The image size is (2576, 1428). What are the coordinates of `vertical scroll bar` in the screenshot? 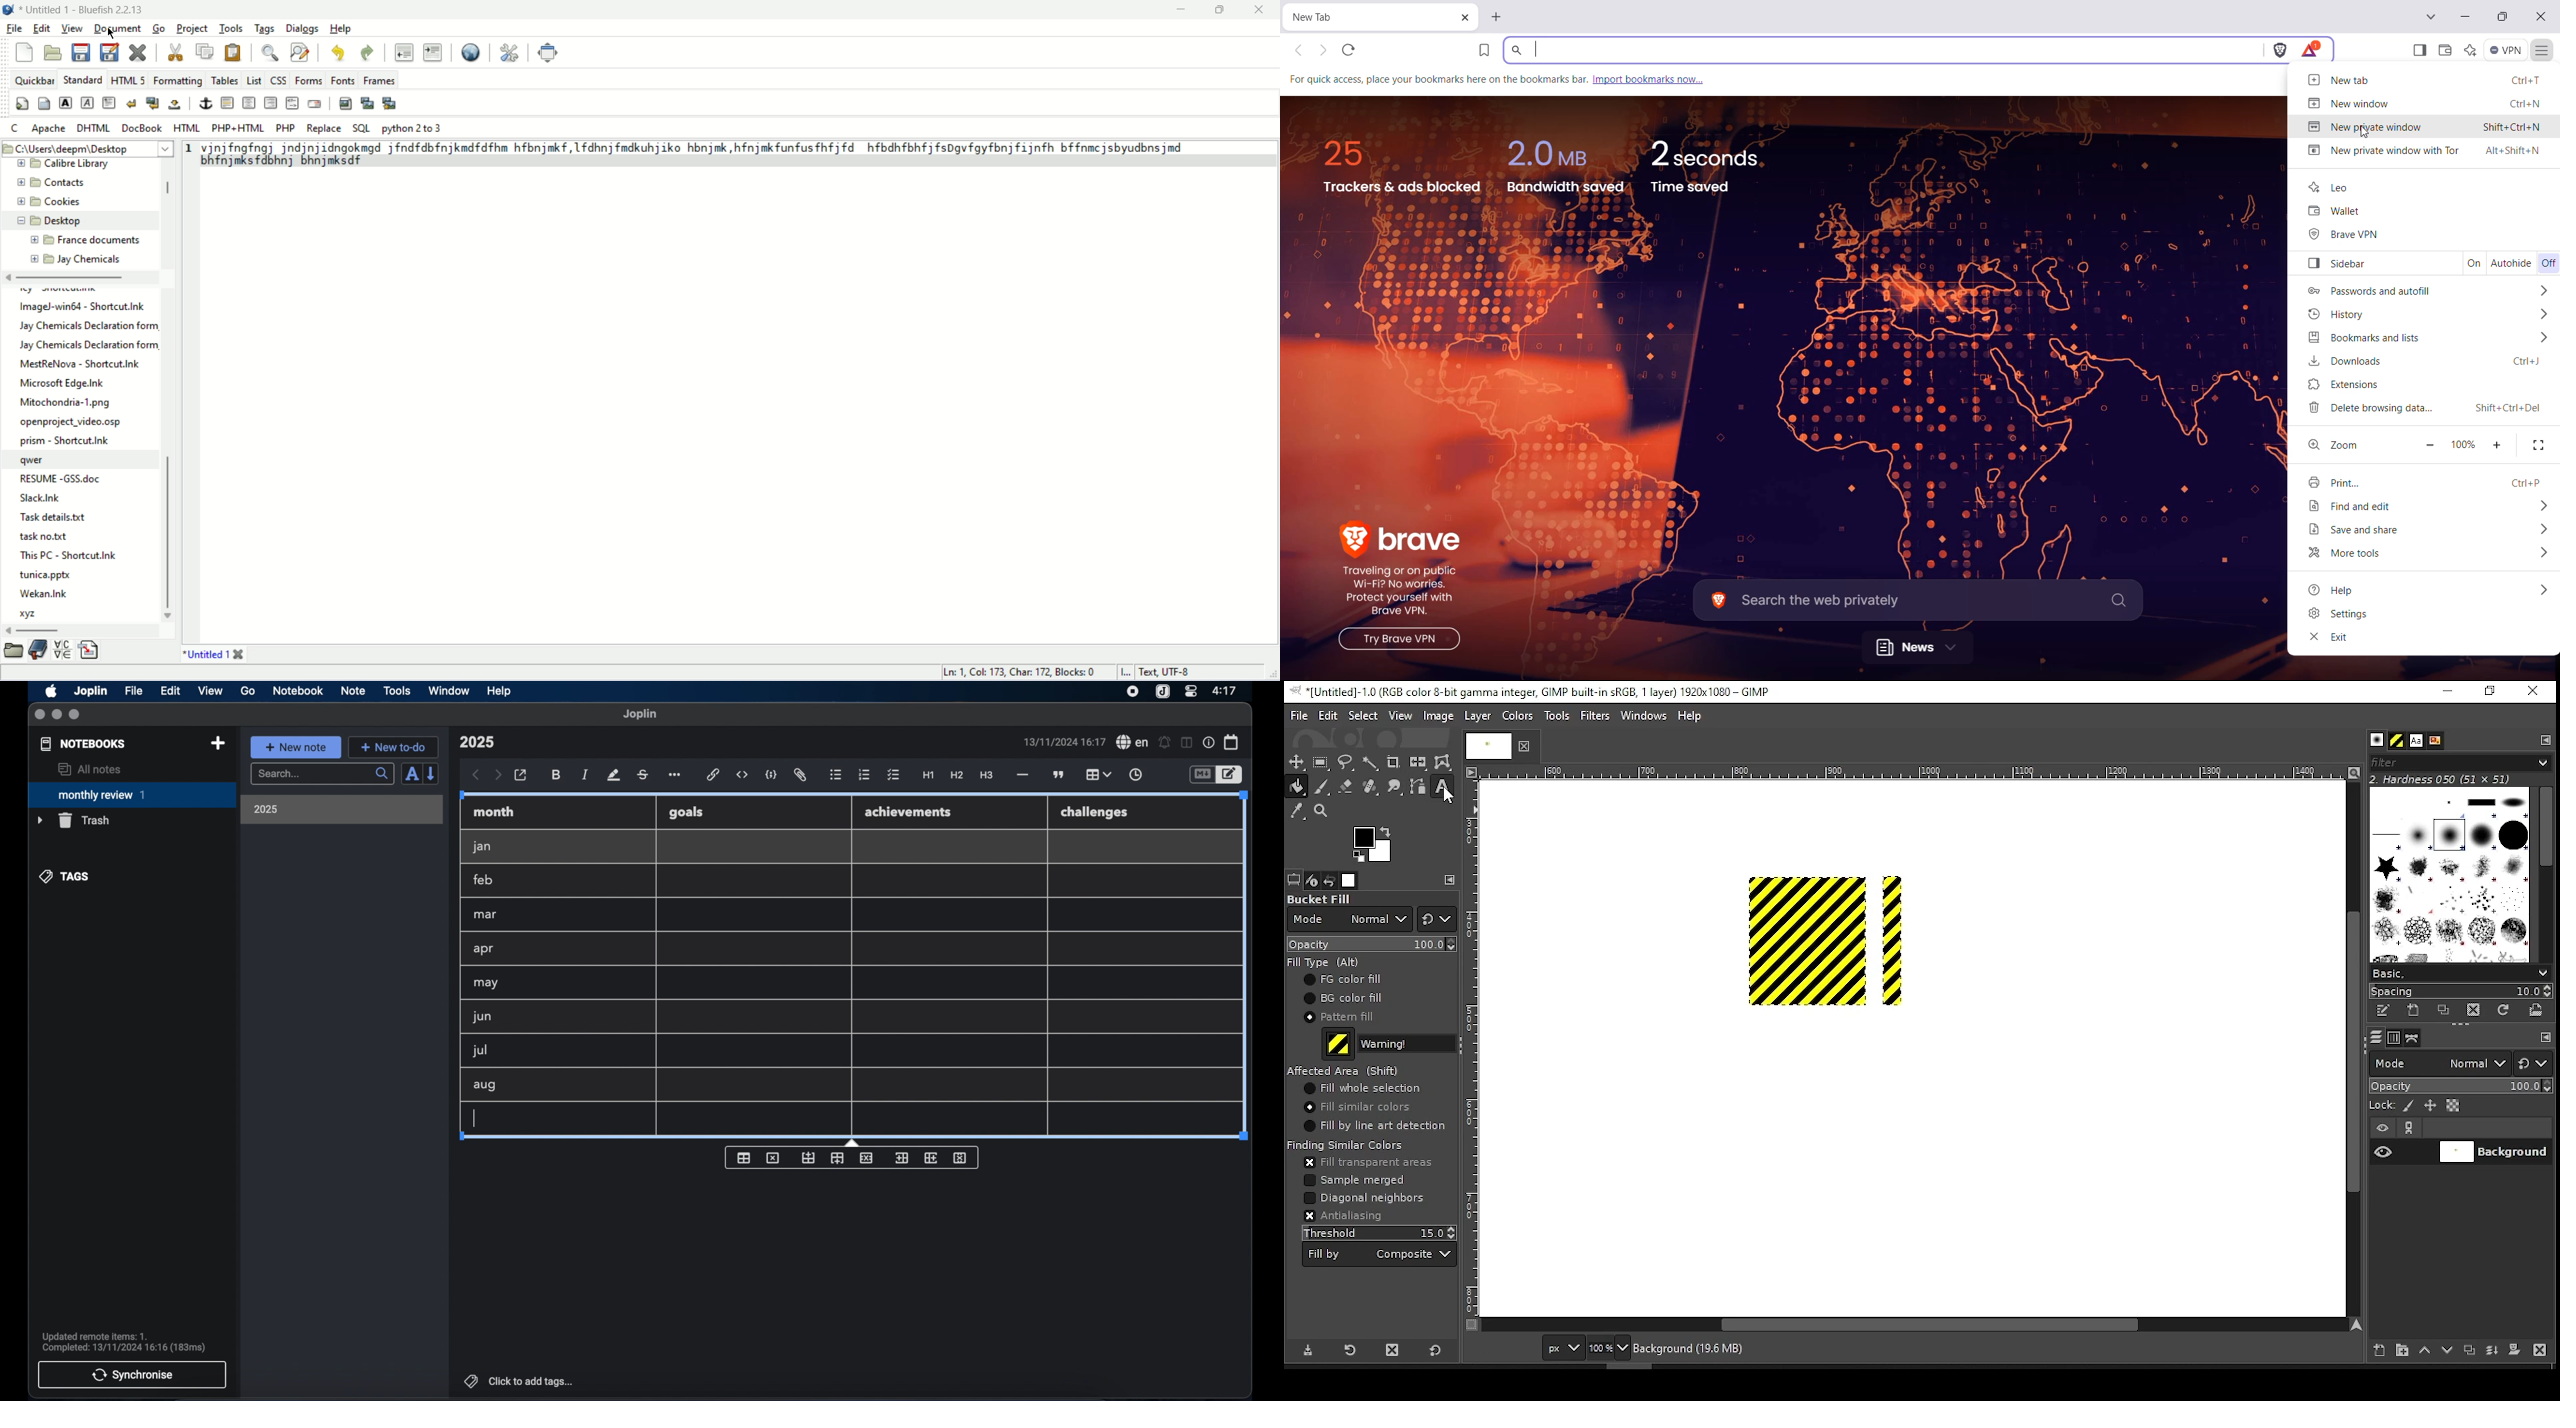 It's located at (167, 190).